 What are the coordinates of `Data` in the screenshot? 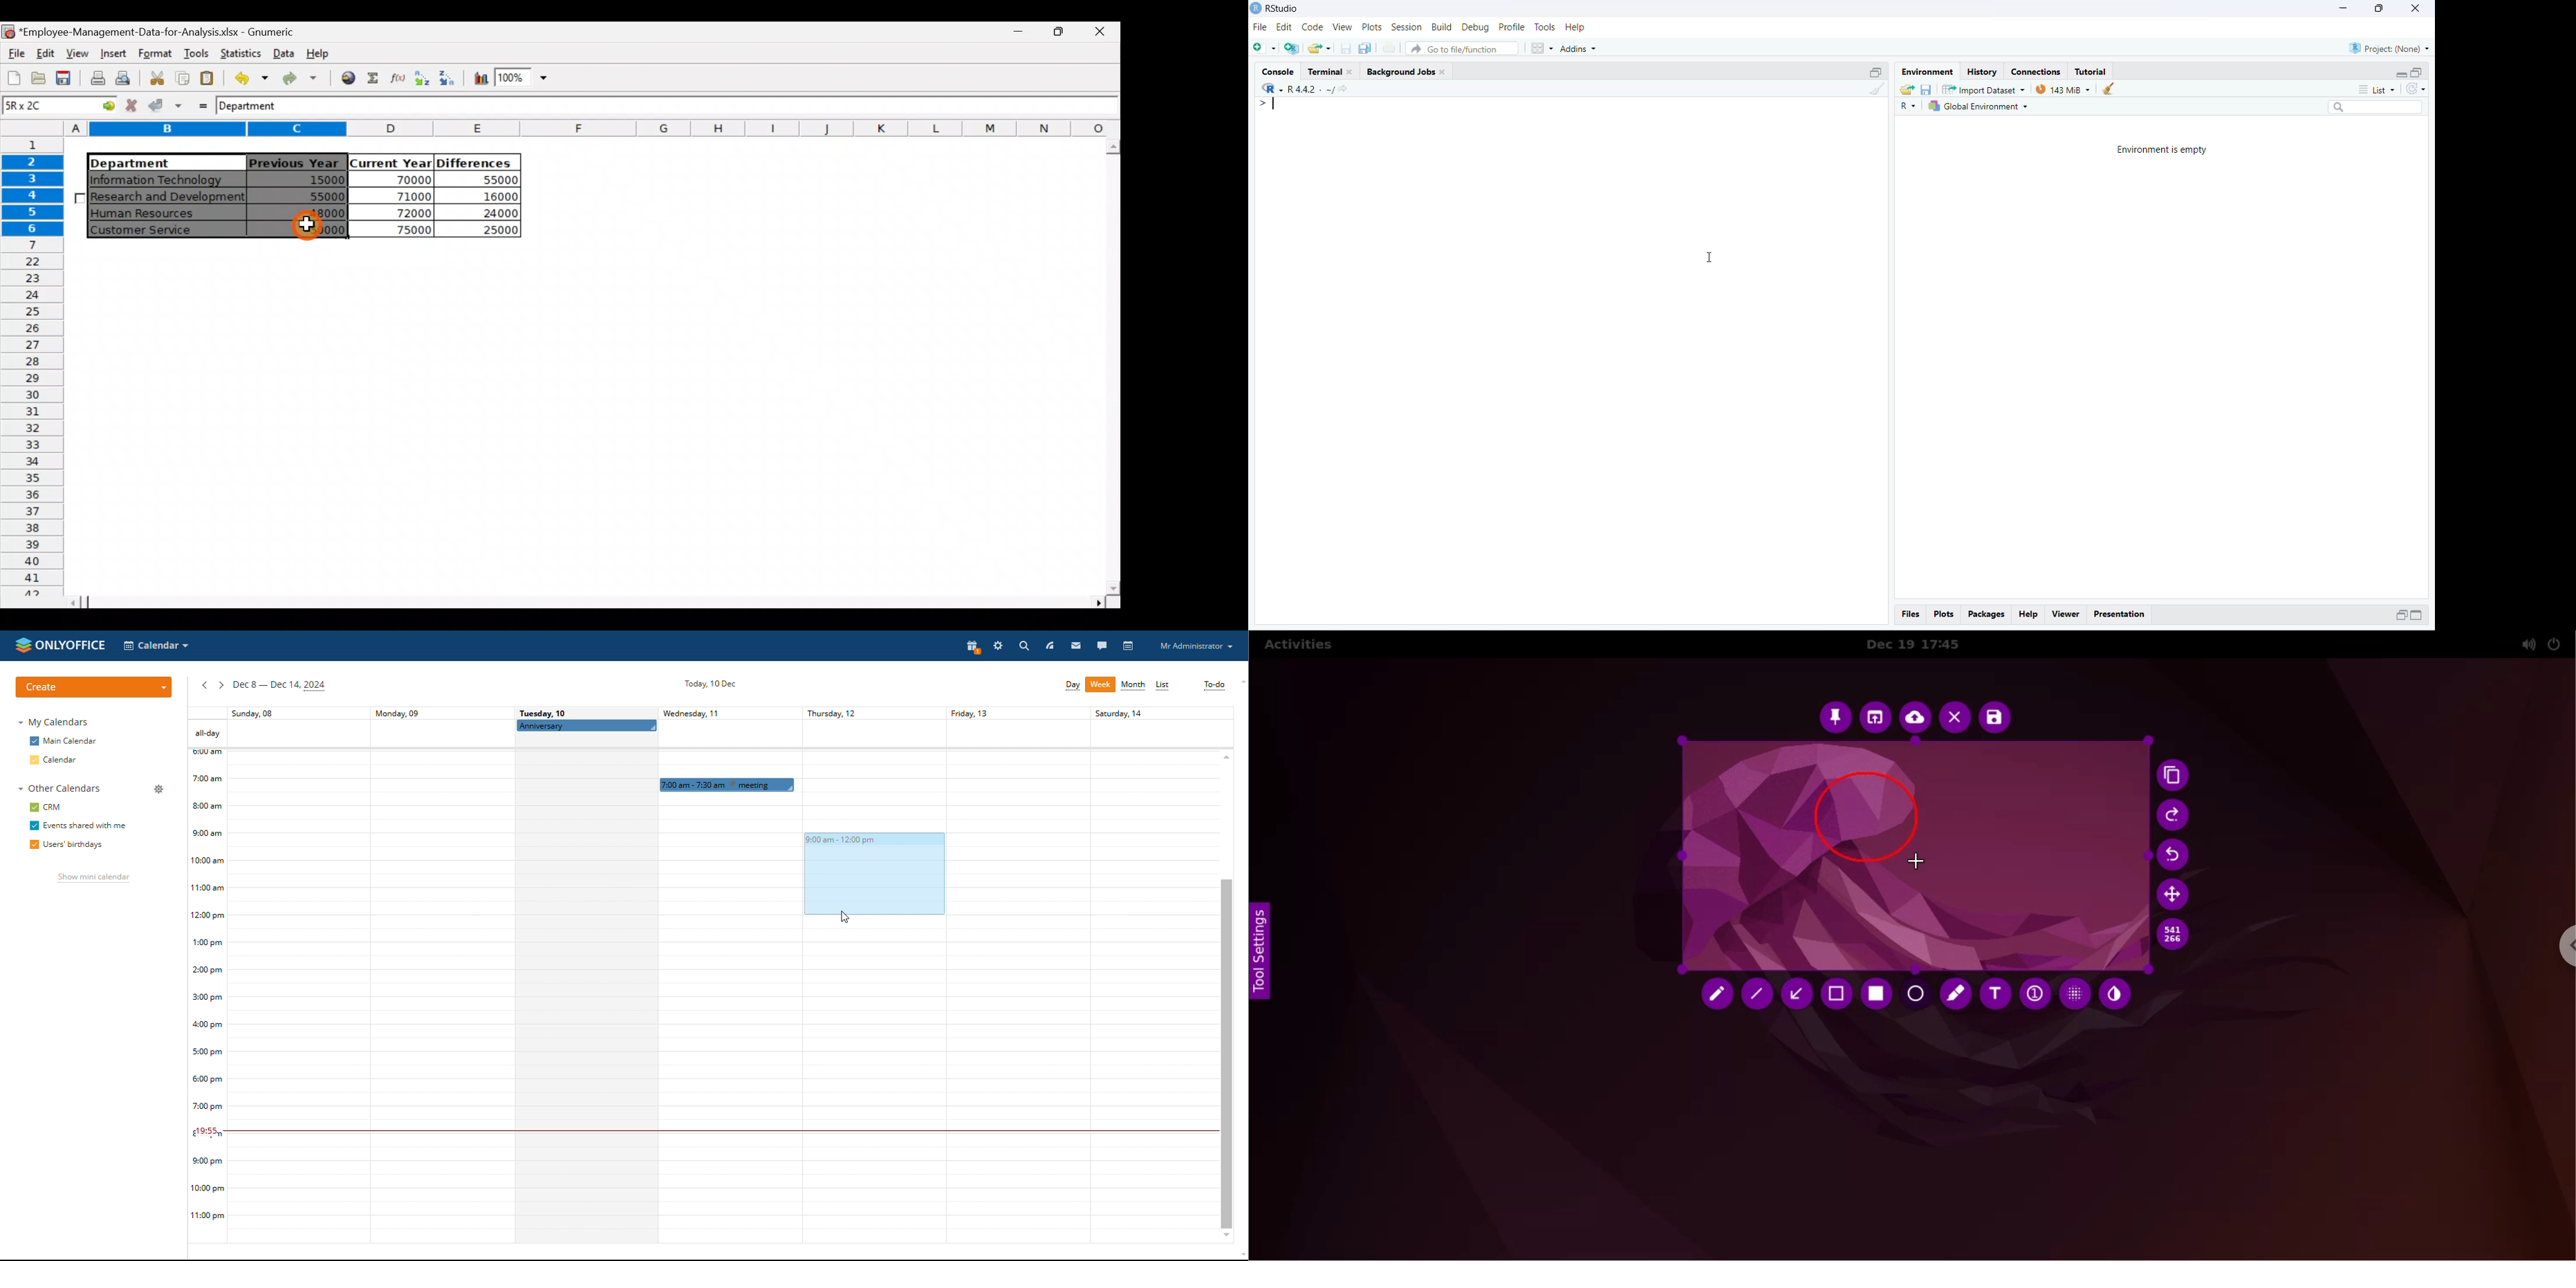 It's located at (283, 52).